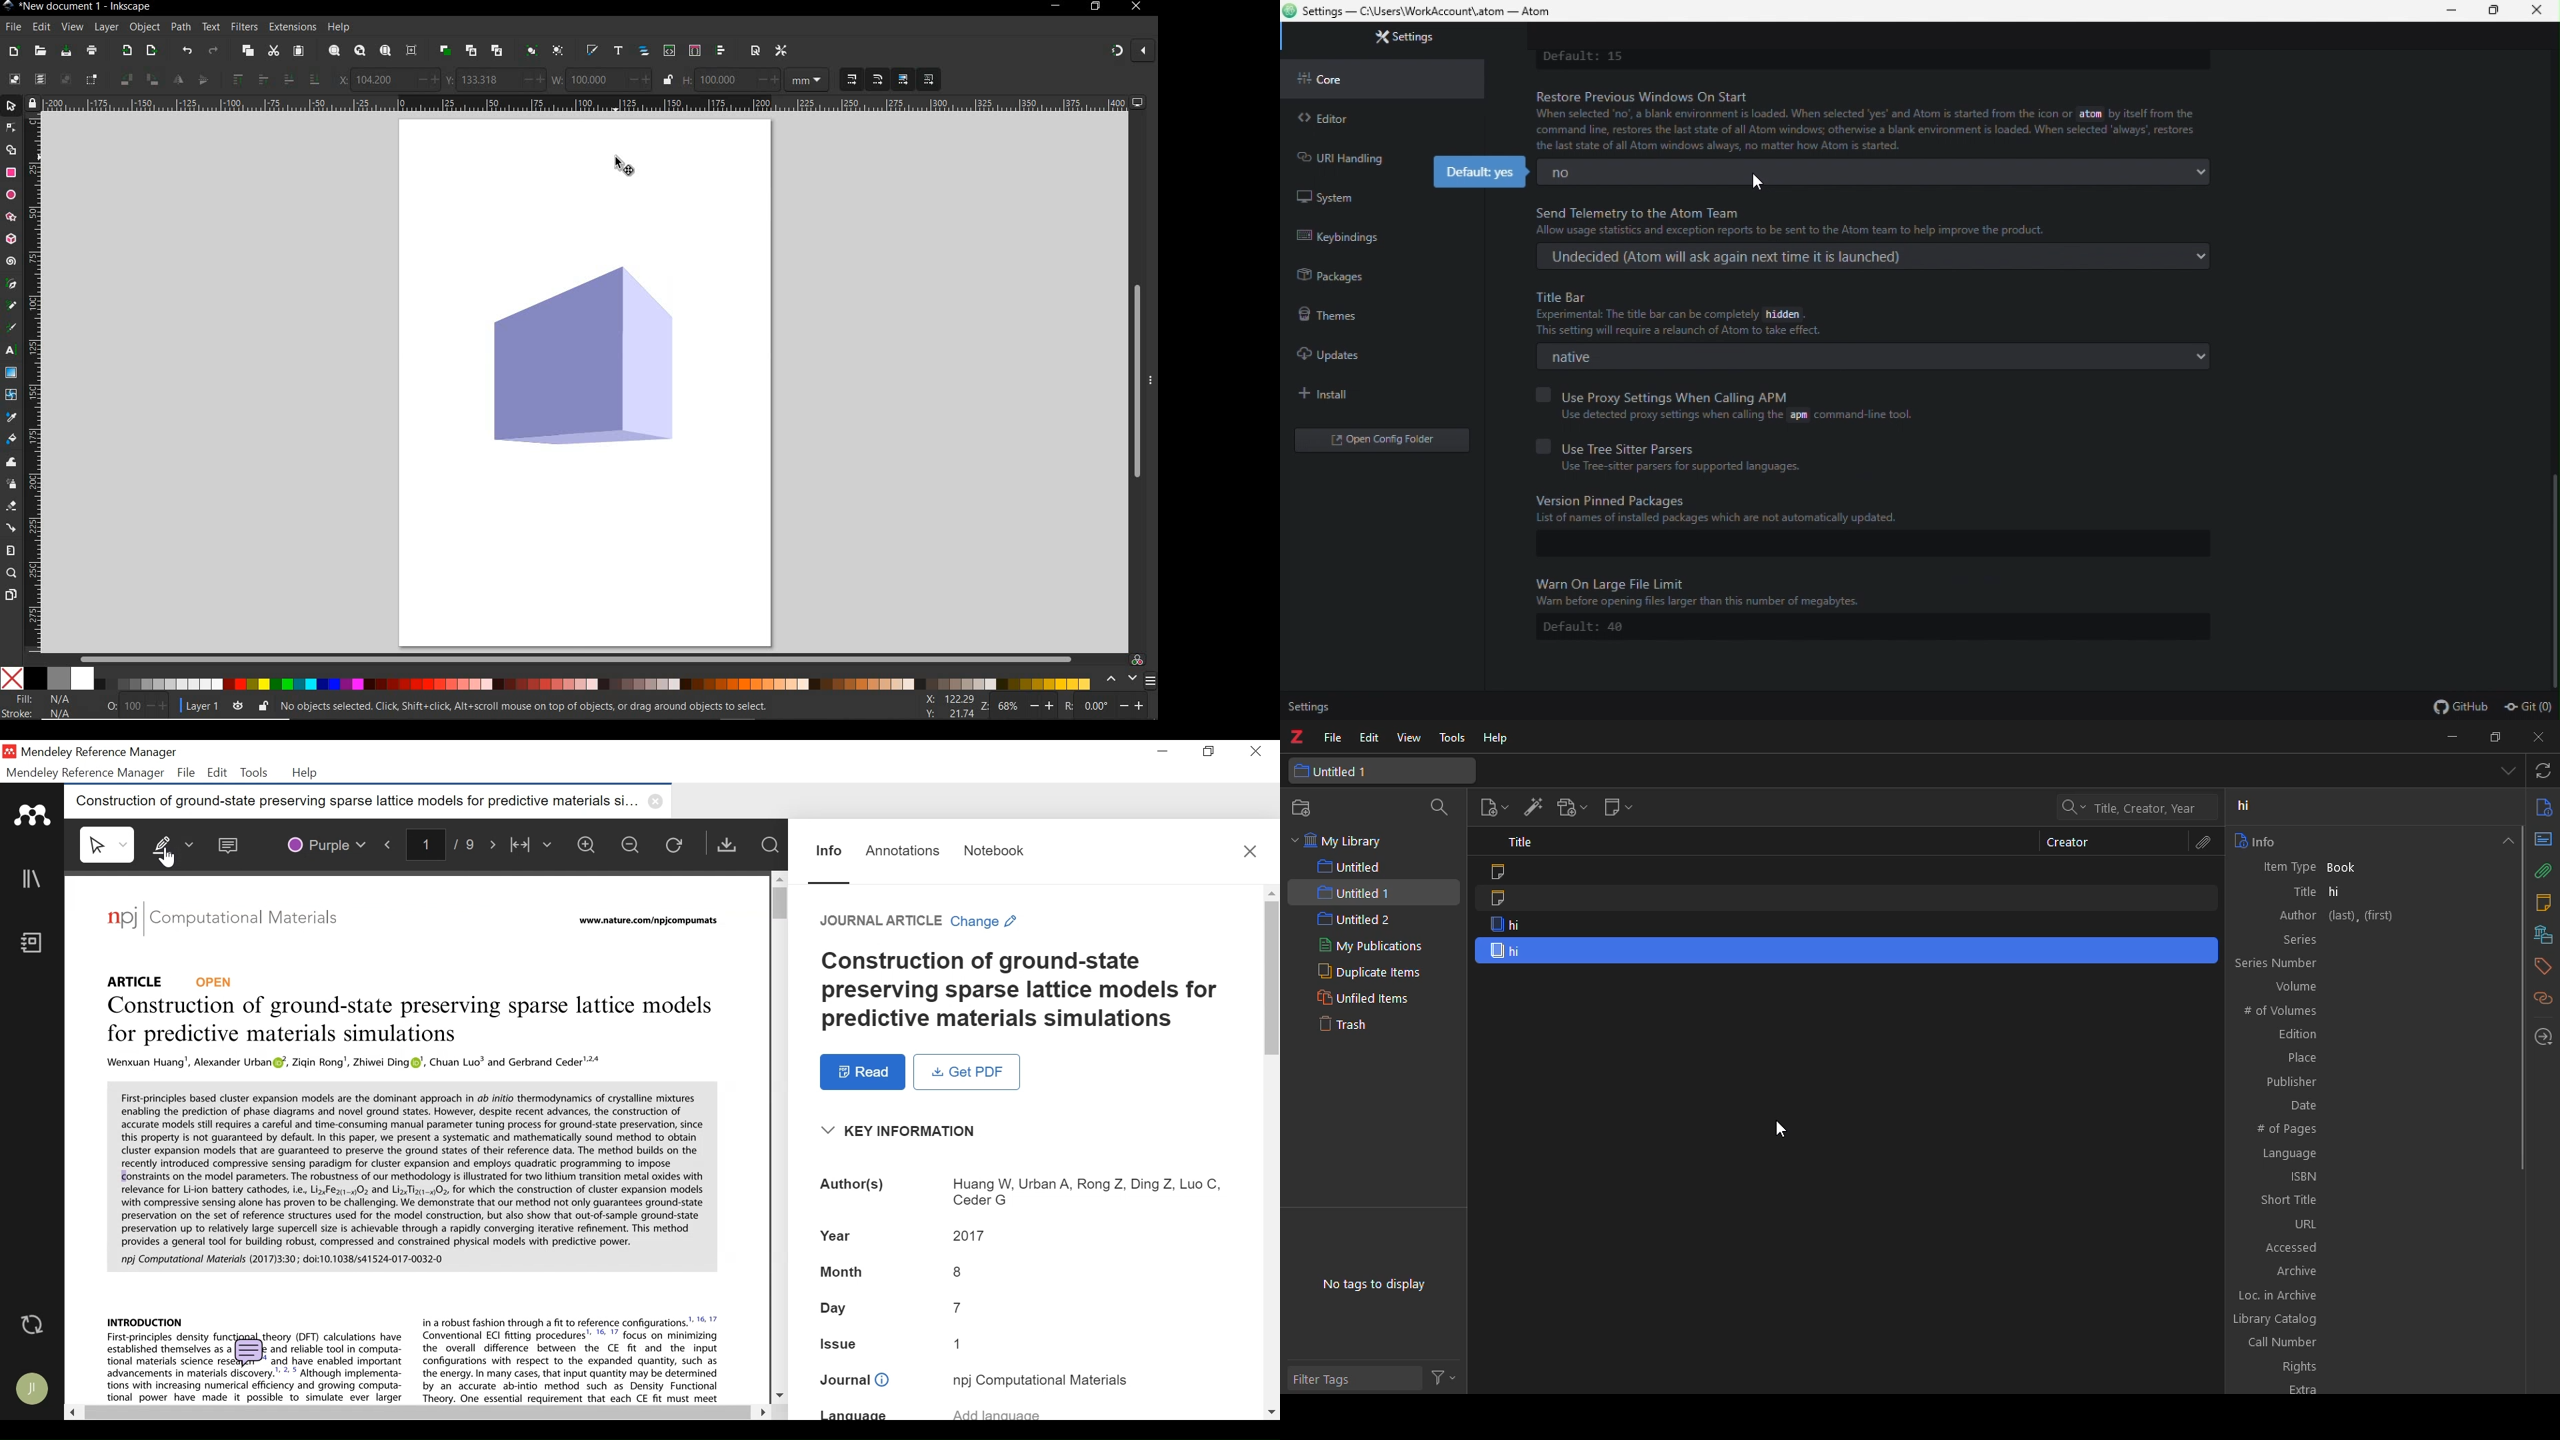 This screenshot has height=1456, width=2576. What do you see at coordinates (347, 801) in the screenshot?
I see `Current tab` at bounding box center [347, 801].